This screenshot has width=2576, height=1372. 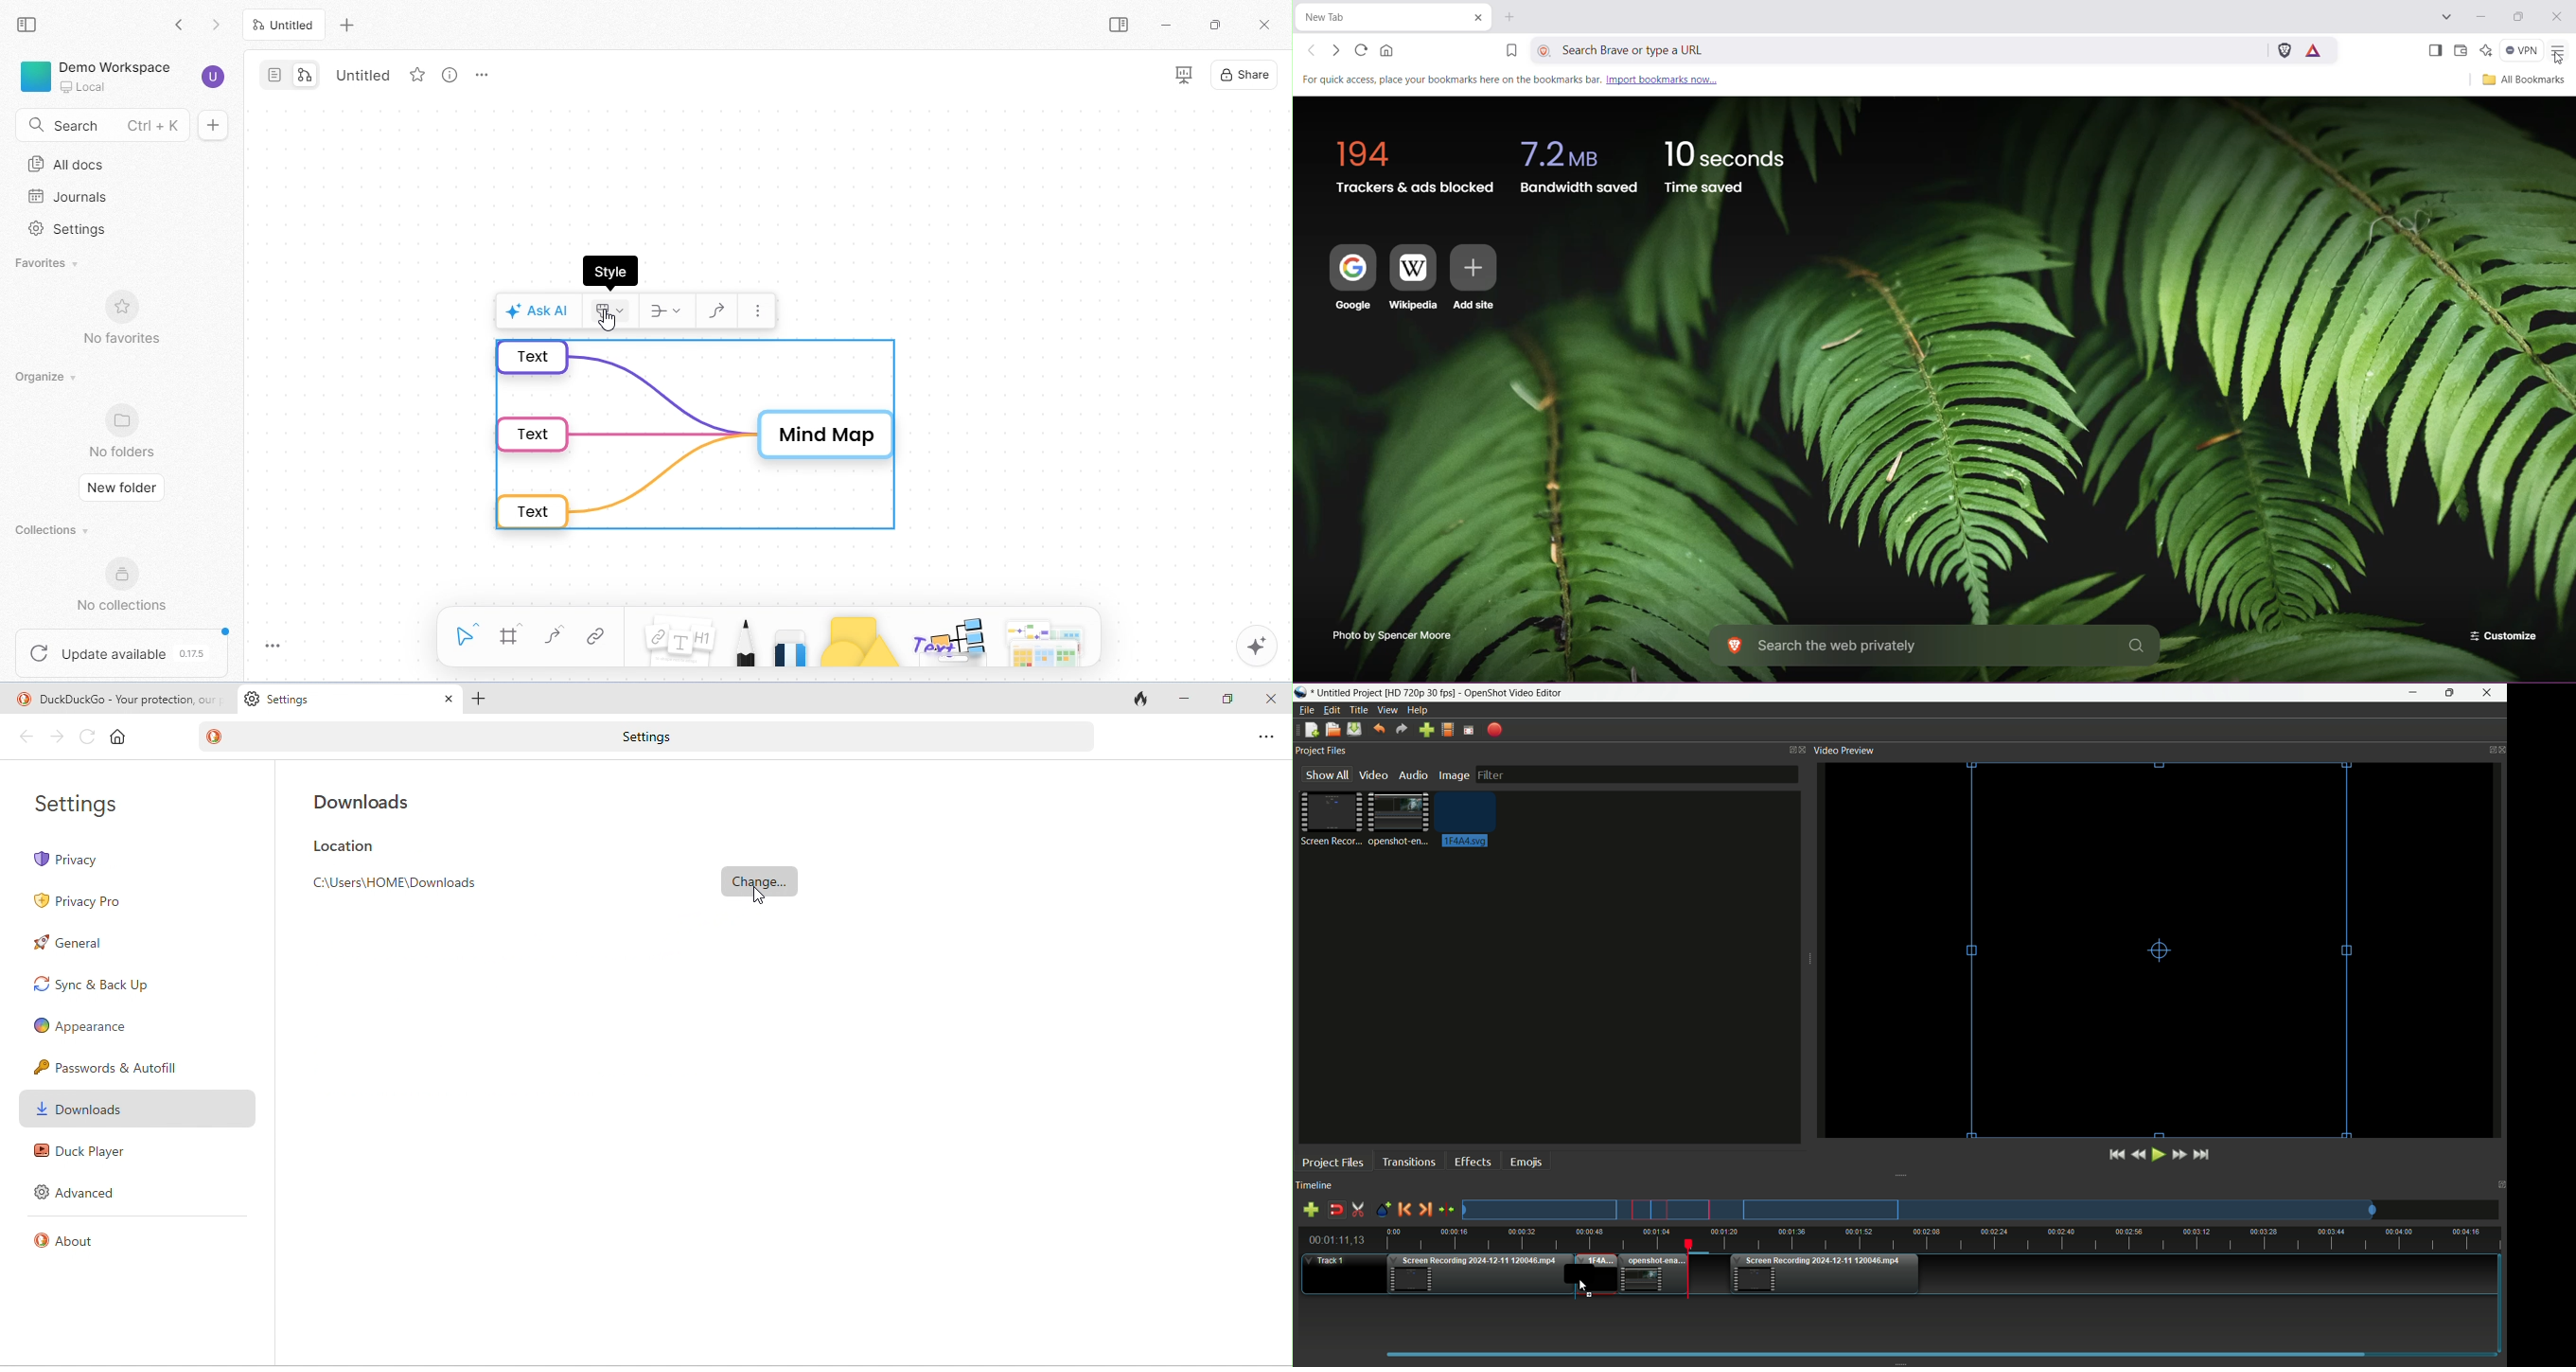 I want to click on Maximize, so click(x=2518, y=18).